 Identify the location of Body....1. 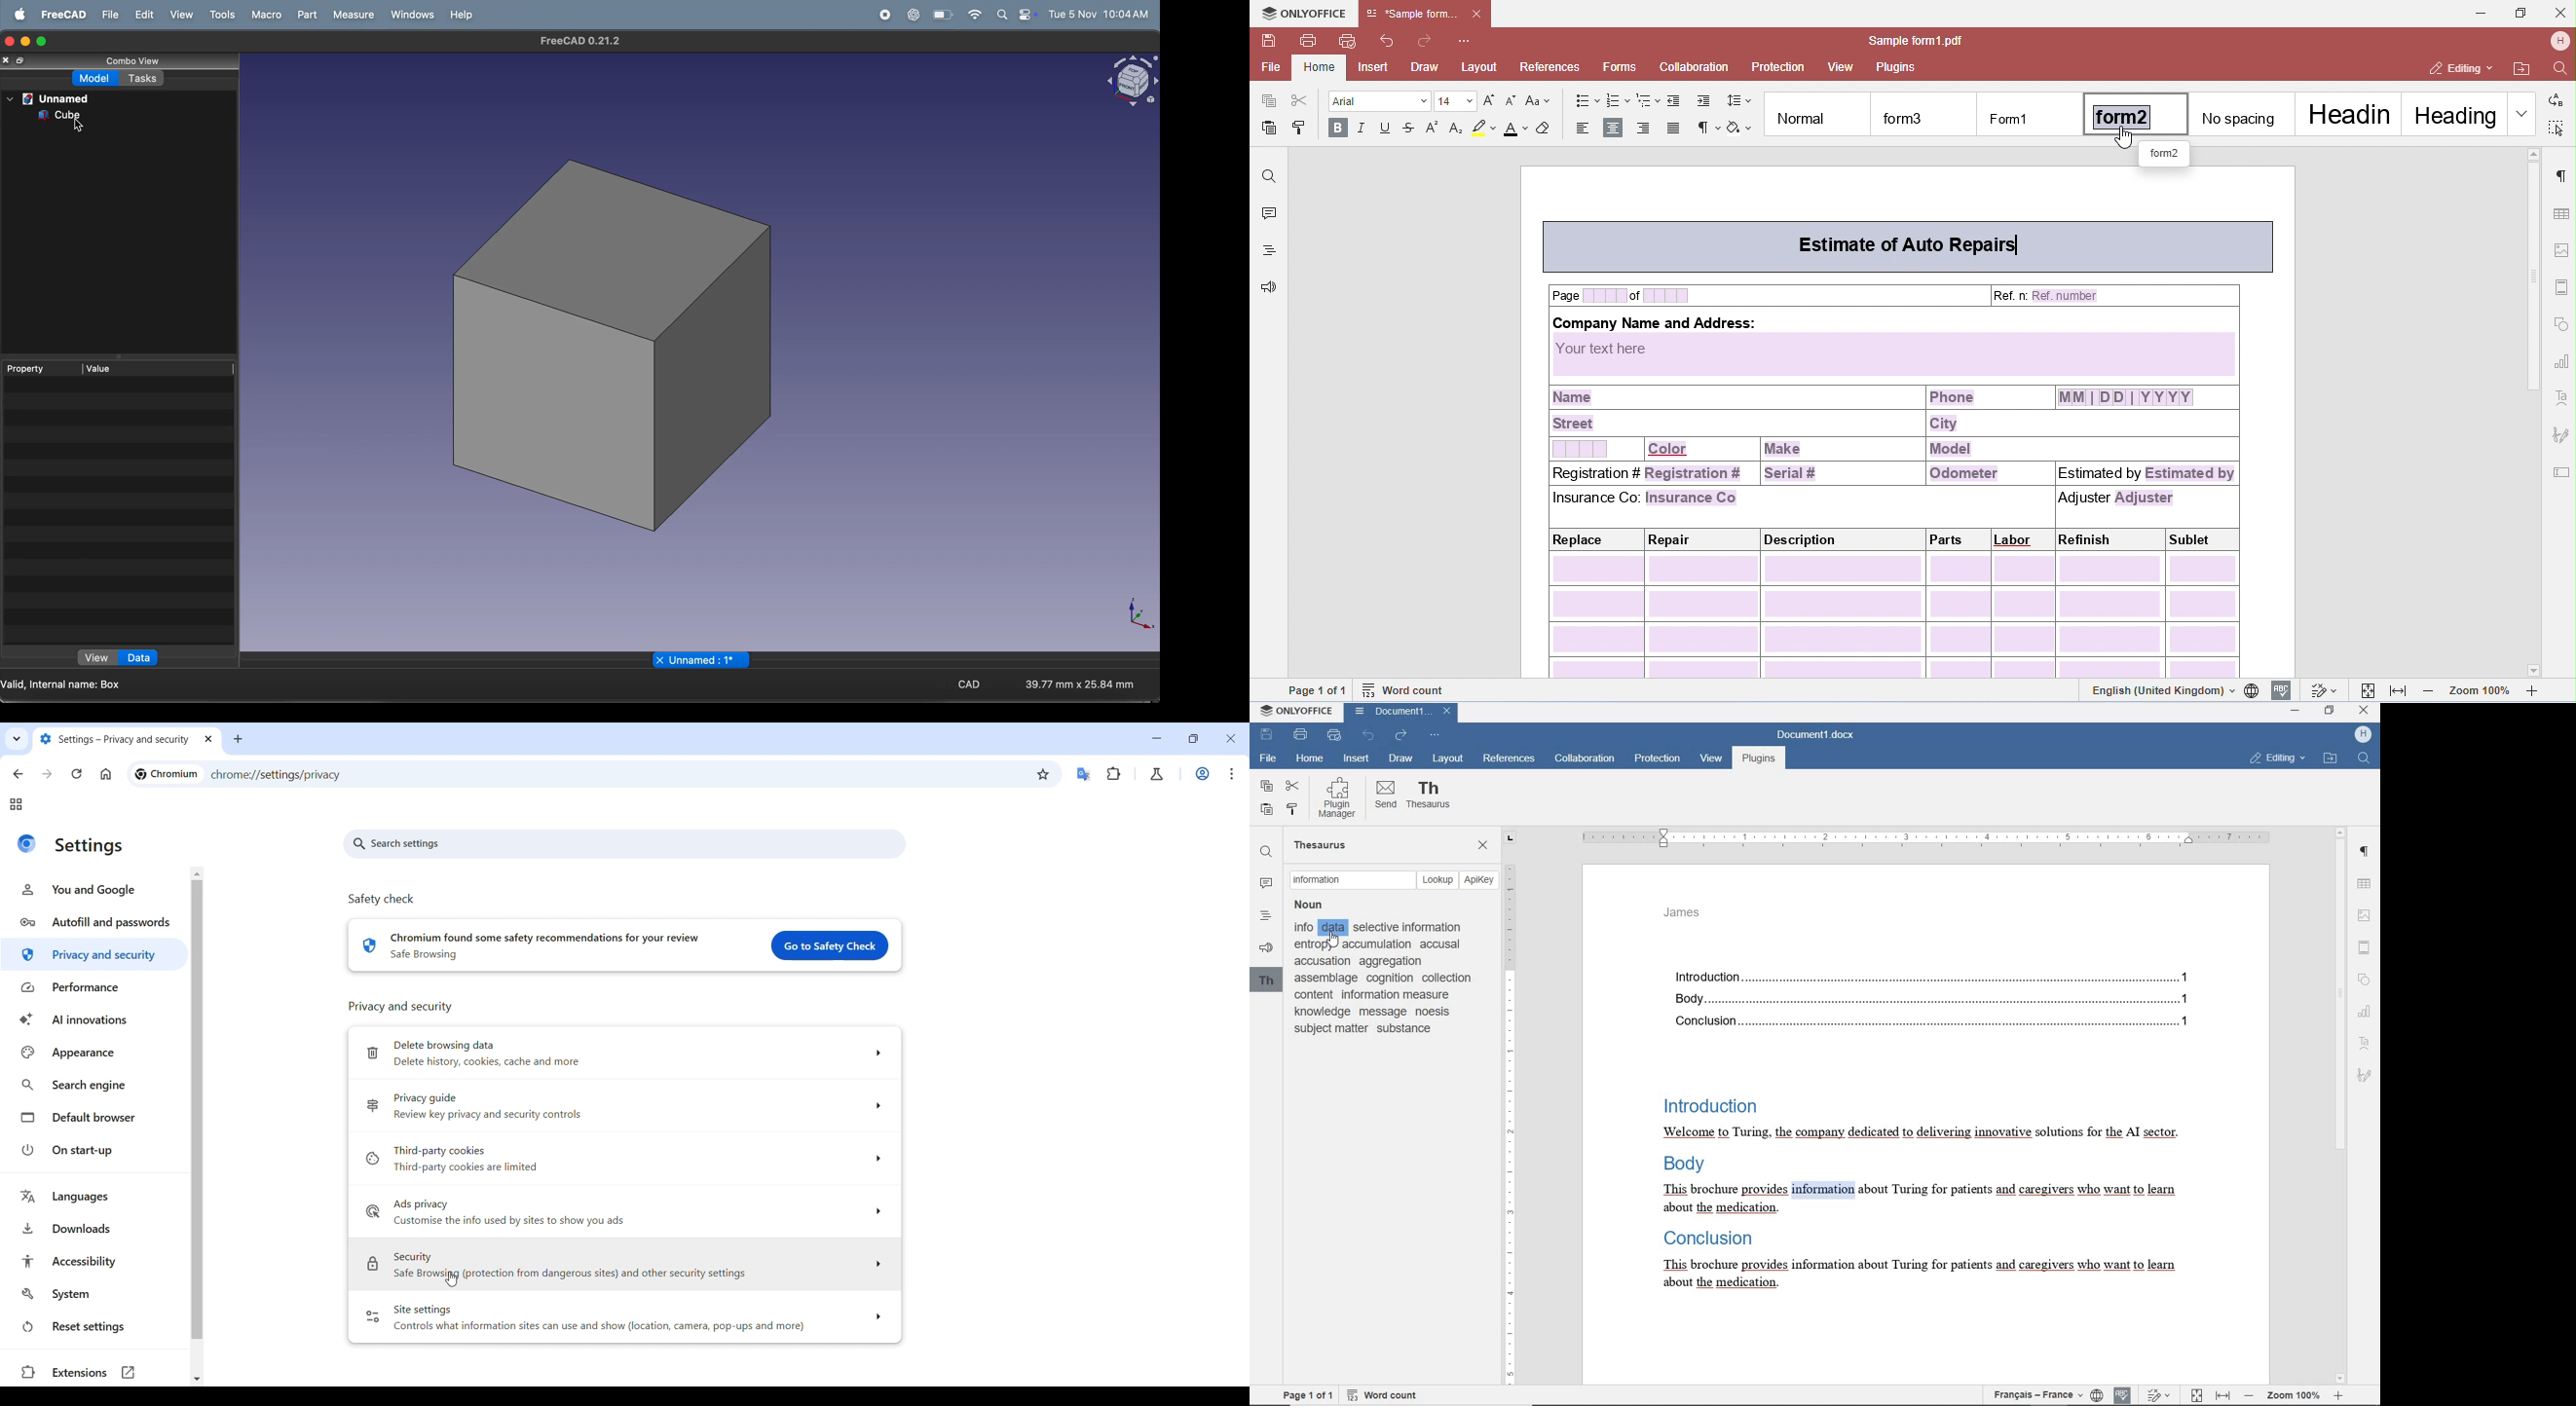
(1941, 1000).